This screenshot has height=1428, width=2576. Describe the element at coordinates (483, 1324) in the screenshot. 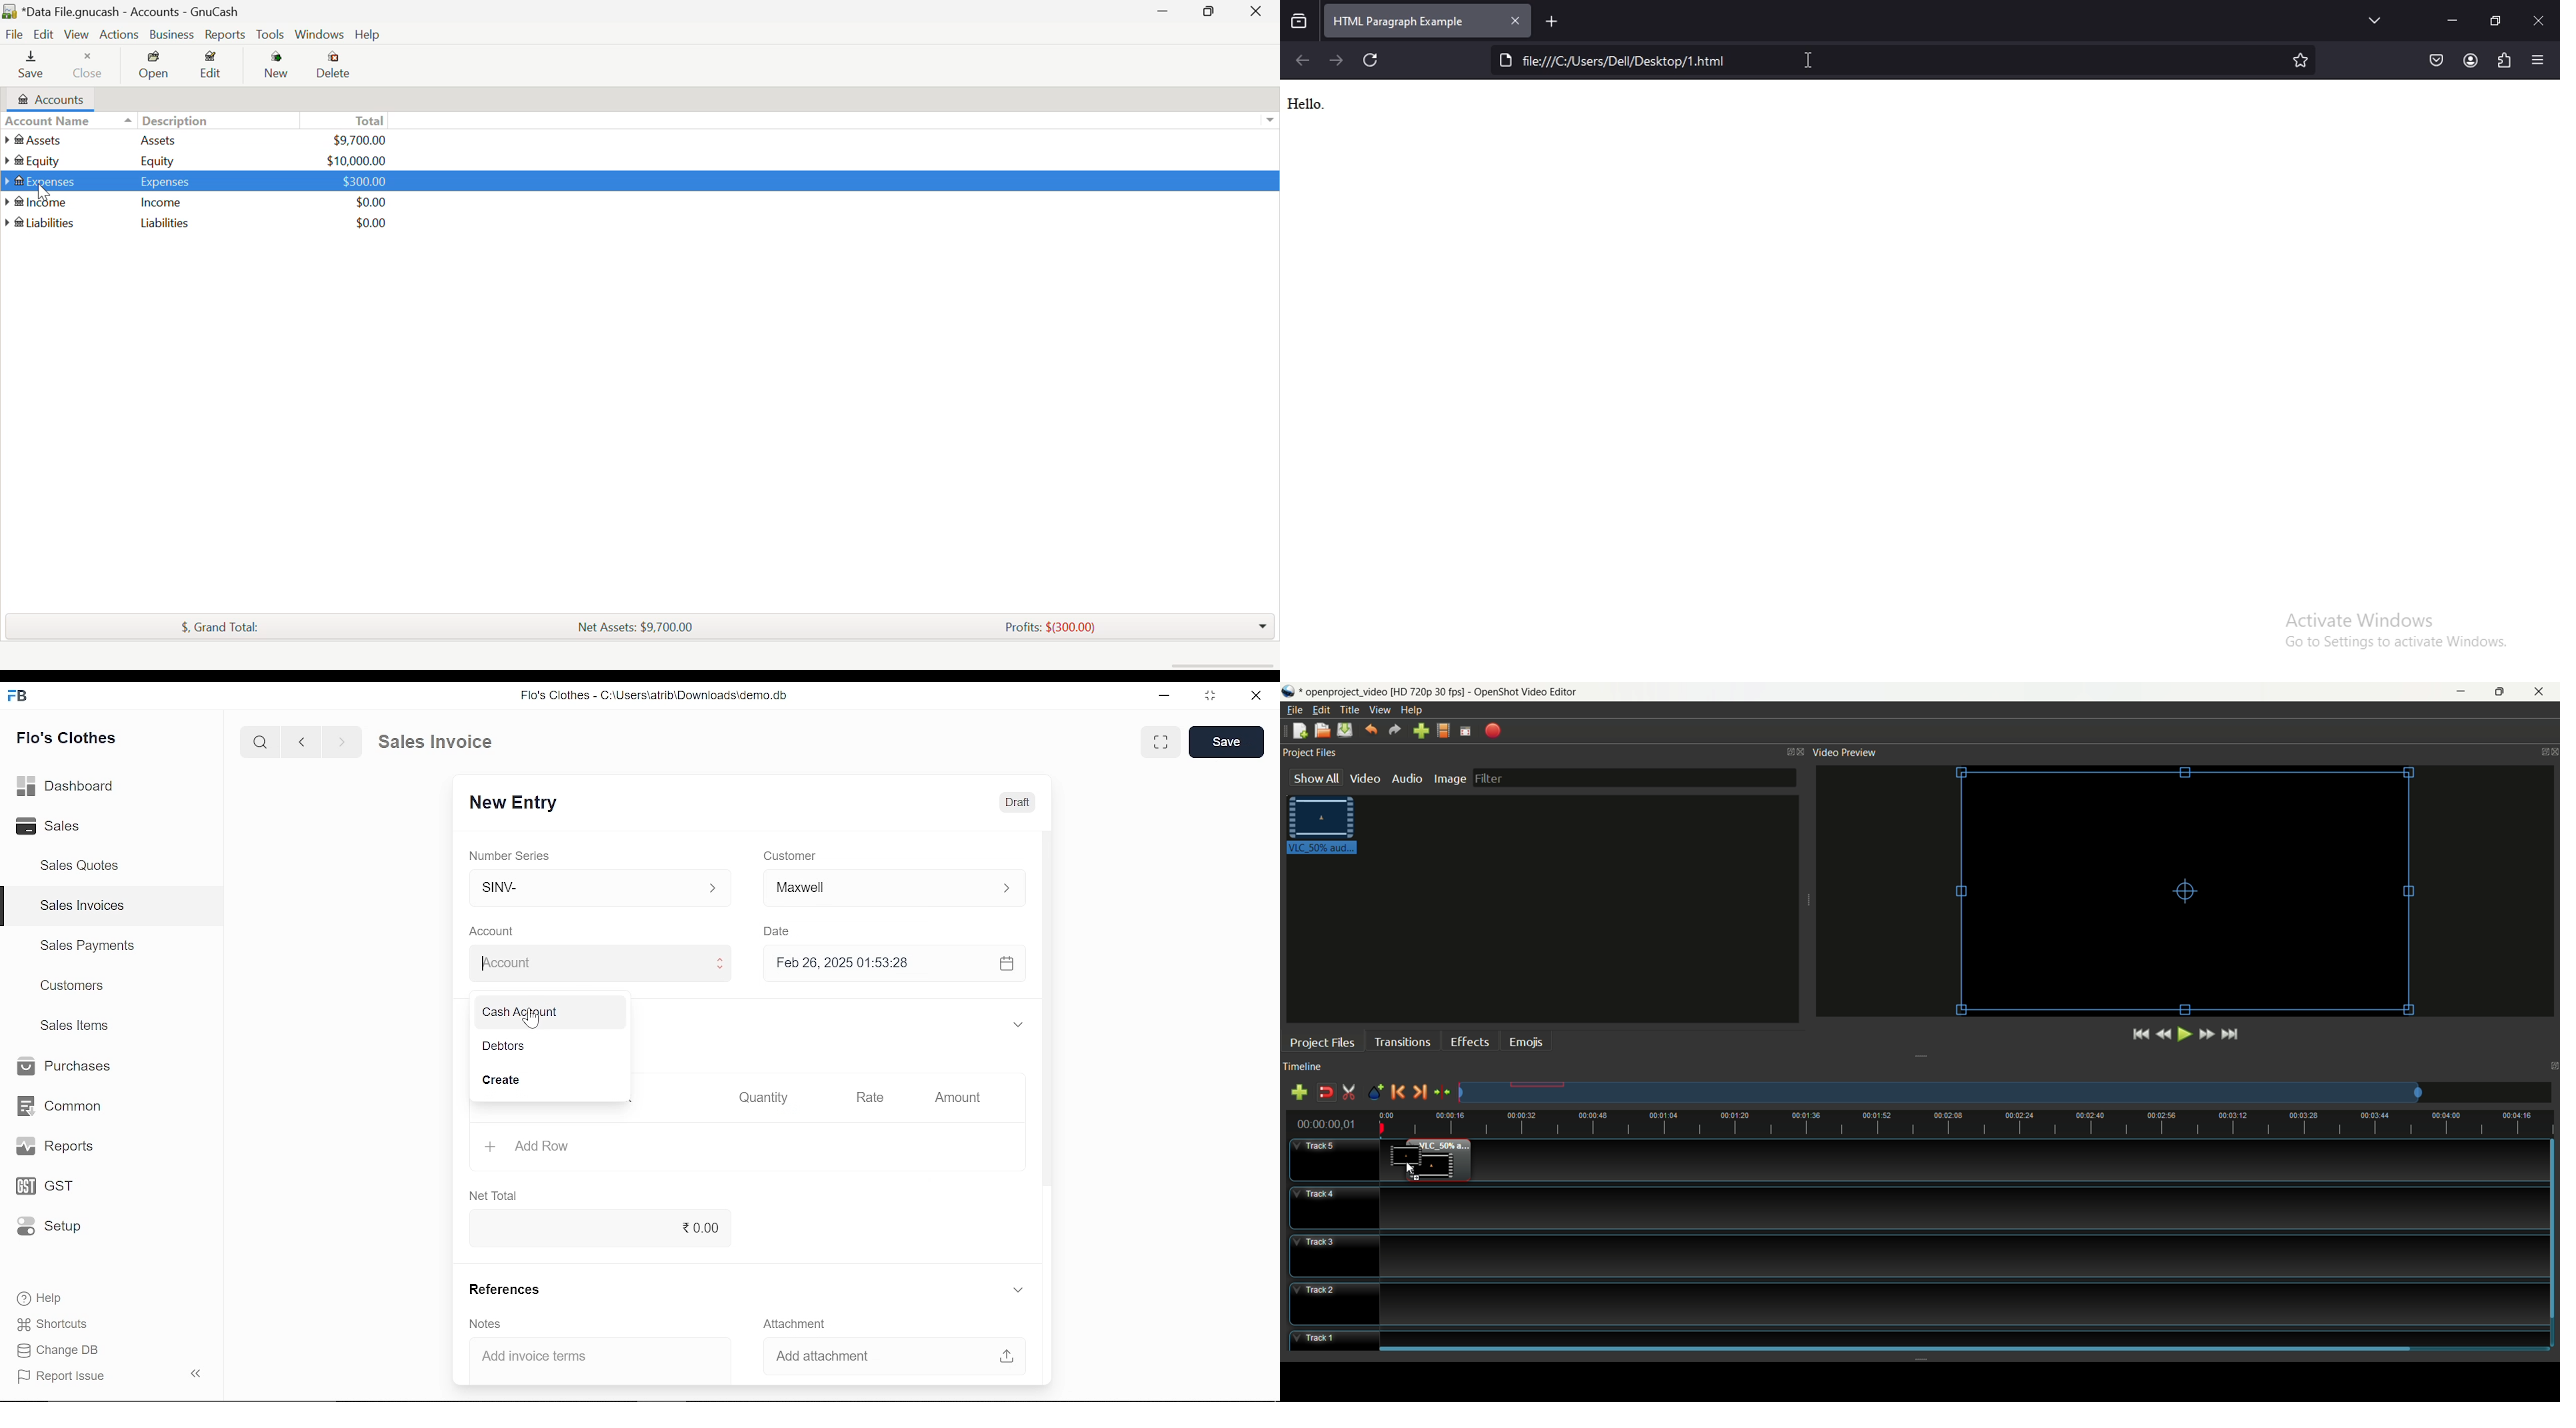

I see `Notes` at that location.